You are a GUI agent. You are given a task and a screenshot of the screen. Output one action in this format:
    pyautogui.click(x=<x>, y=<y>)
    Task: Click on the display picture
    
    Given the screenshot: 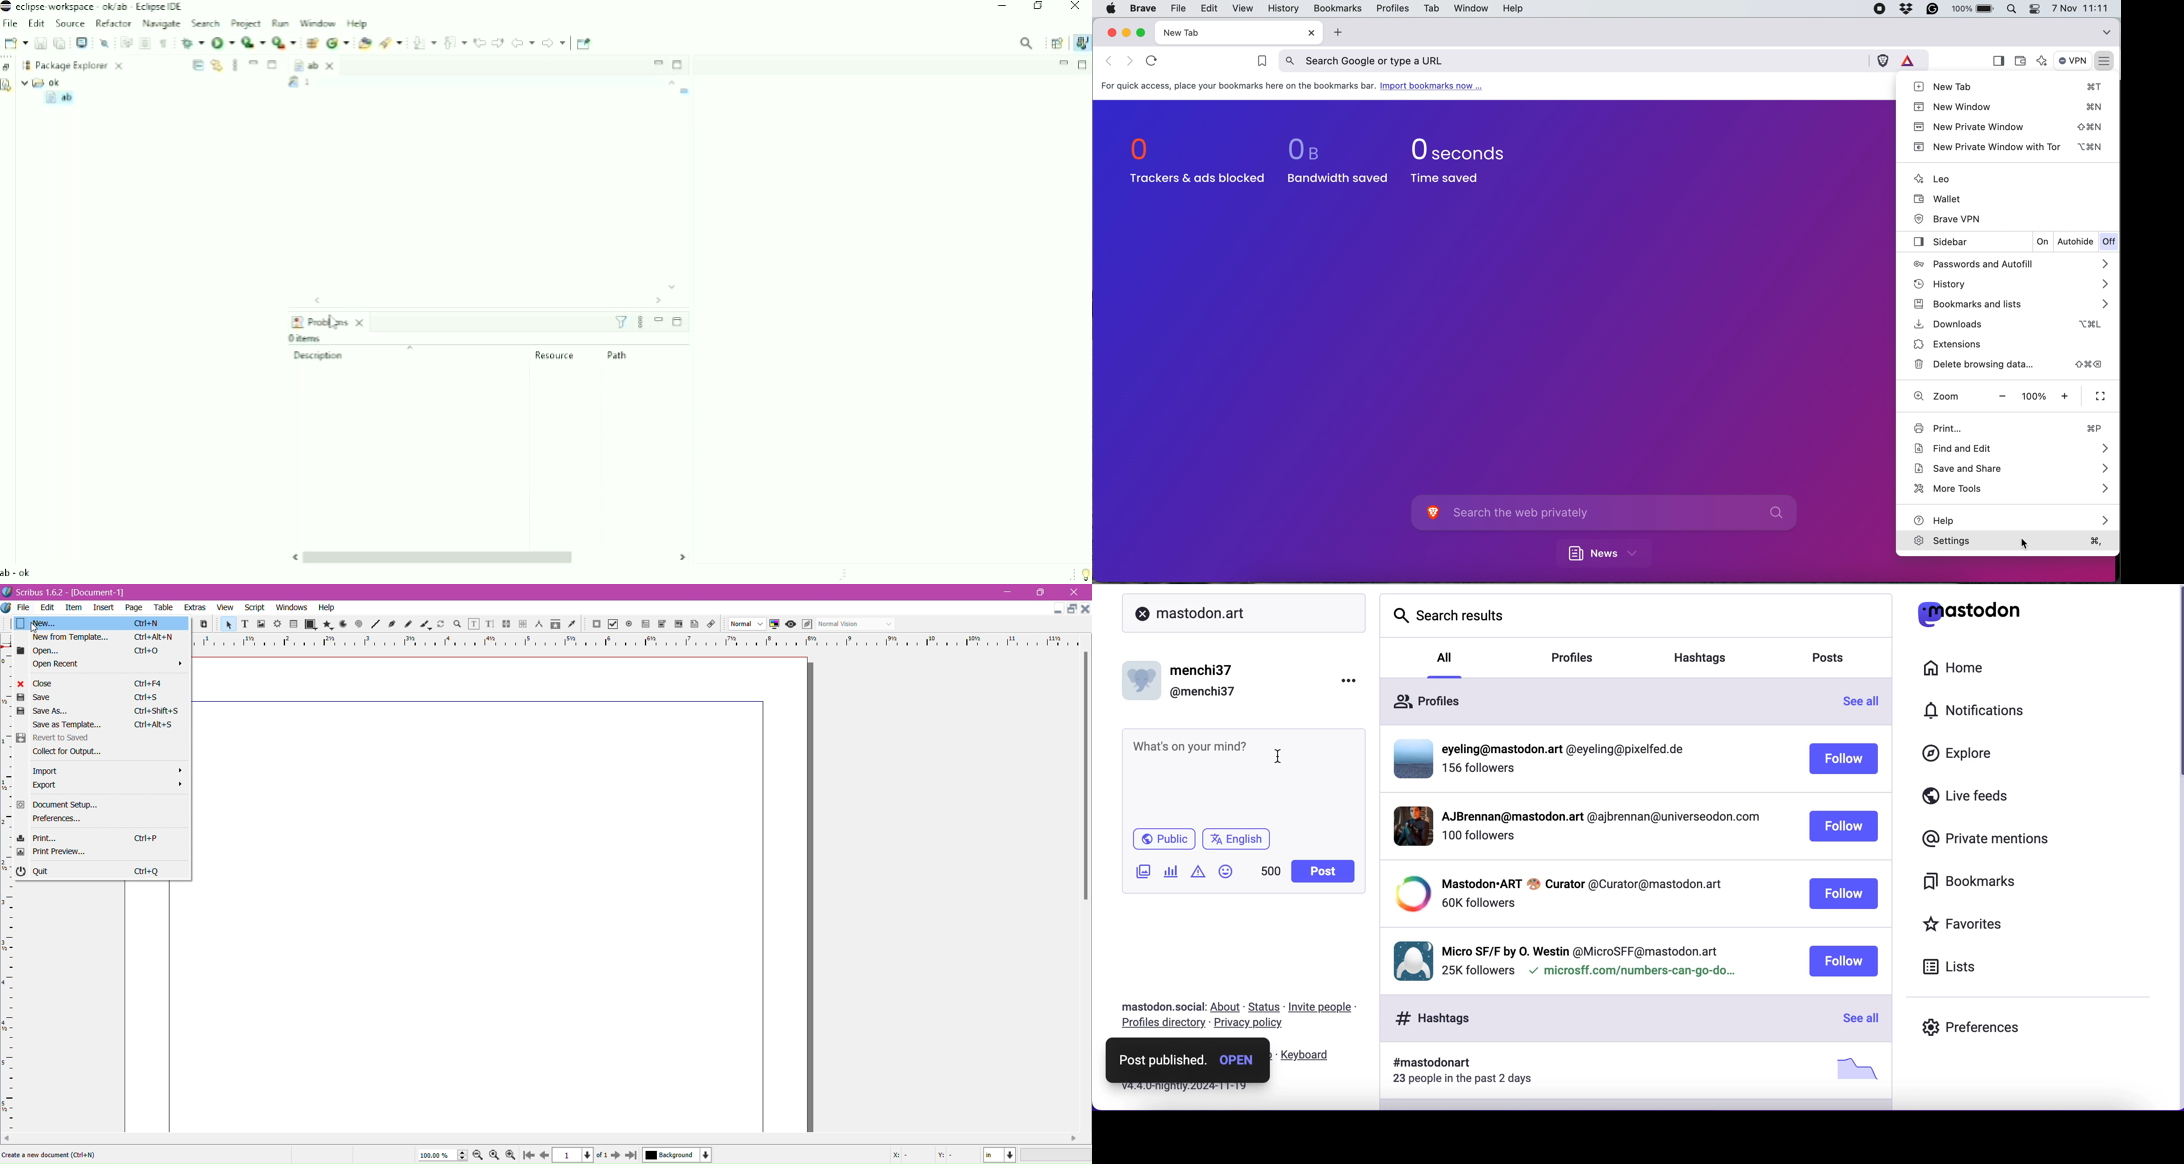 What is the action you would take?
    pyautogui.click(x=1143, y=678)
    